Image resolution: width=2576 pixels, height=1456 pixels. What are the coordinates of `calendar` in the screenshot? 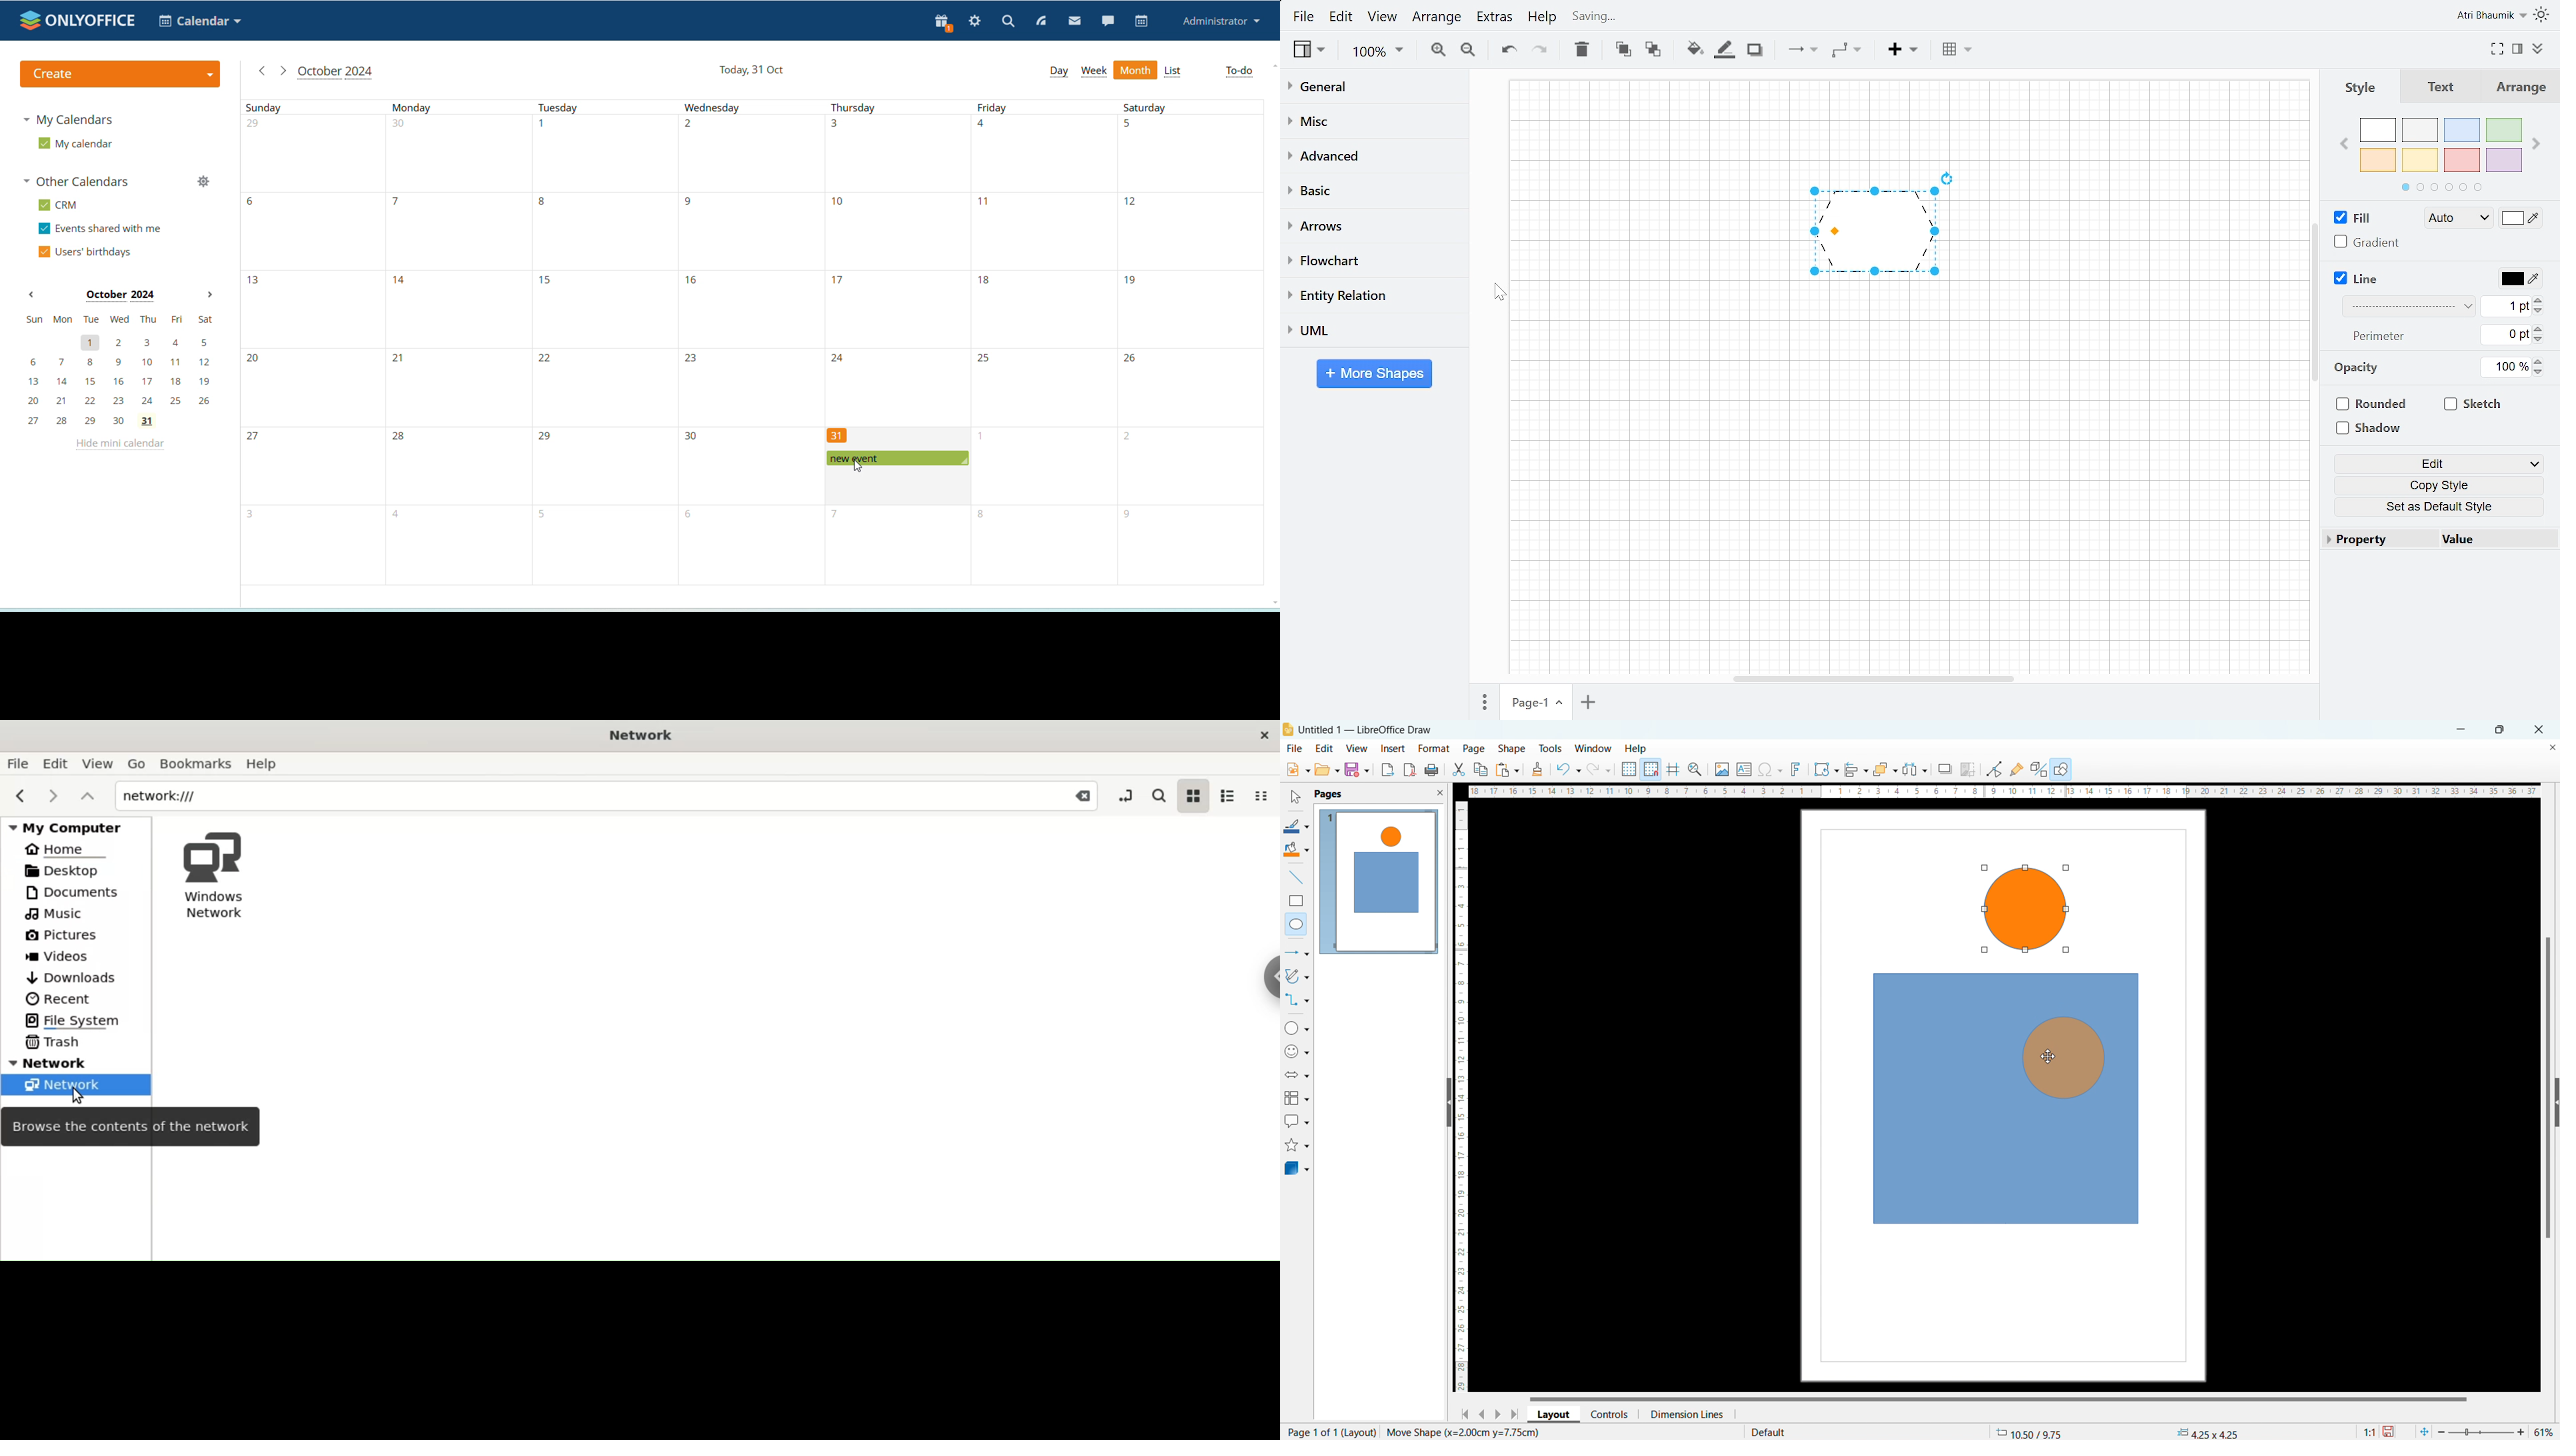 It's located at (1142, 21).